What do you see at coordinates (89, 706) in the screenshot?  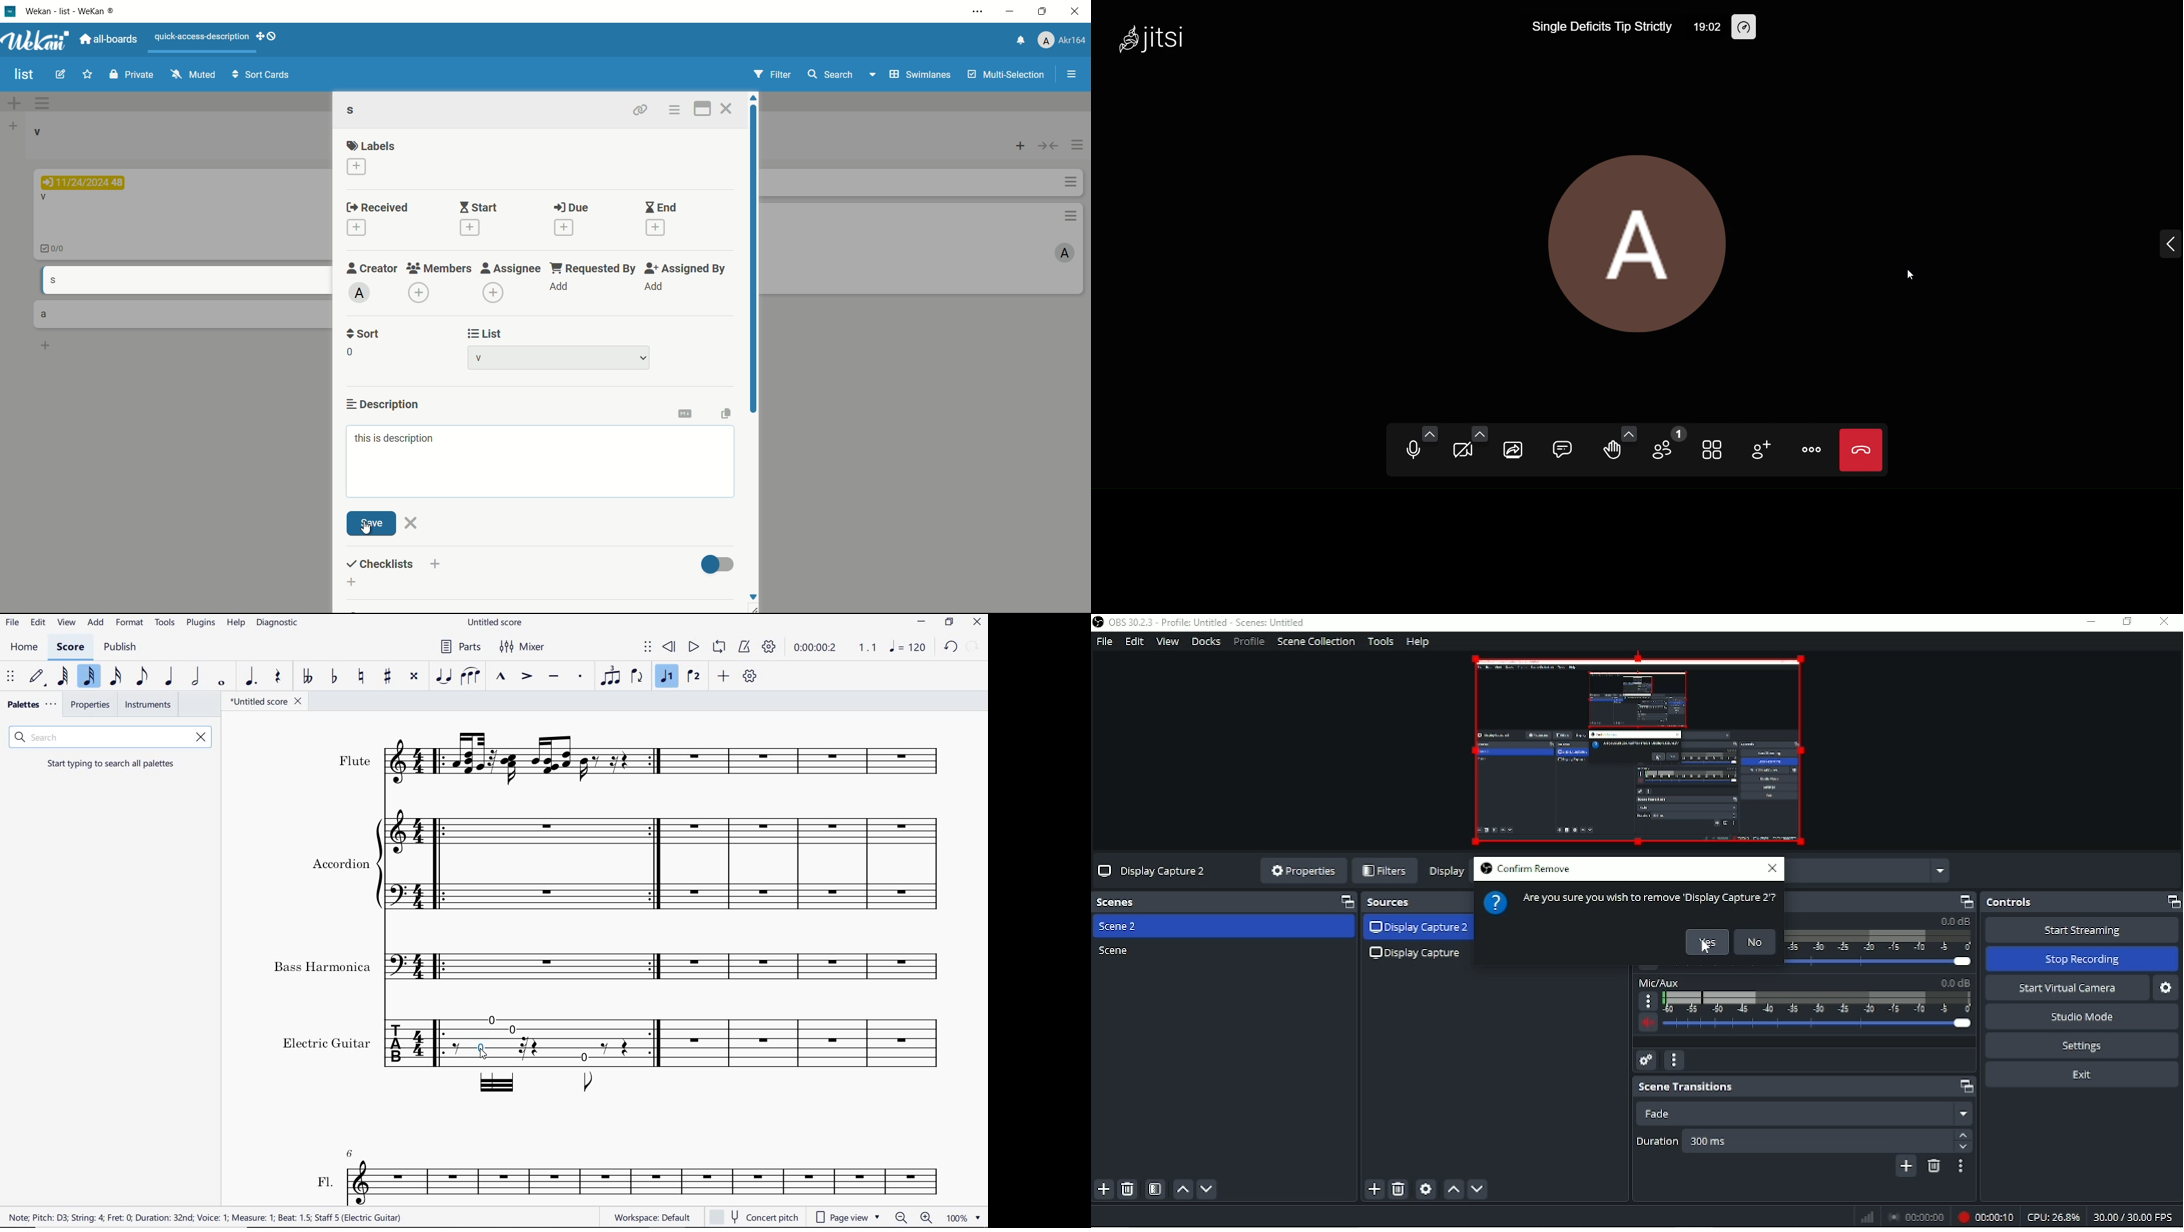 I see `properties` at bounding box center [89, 706].